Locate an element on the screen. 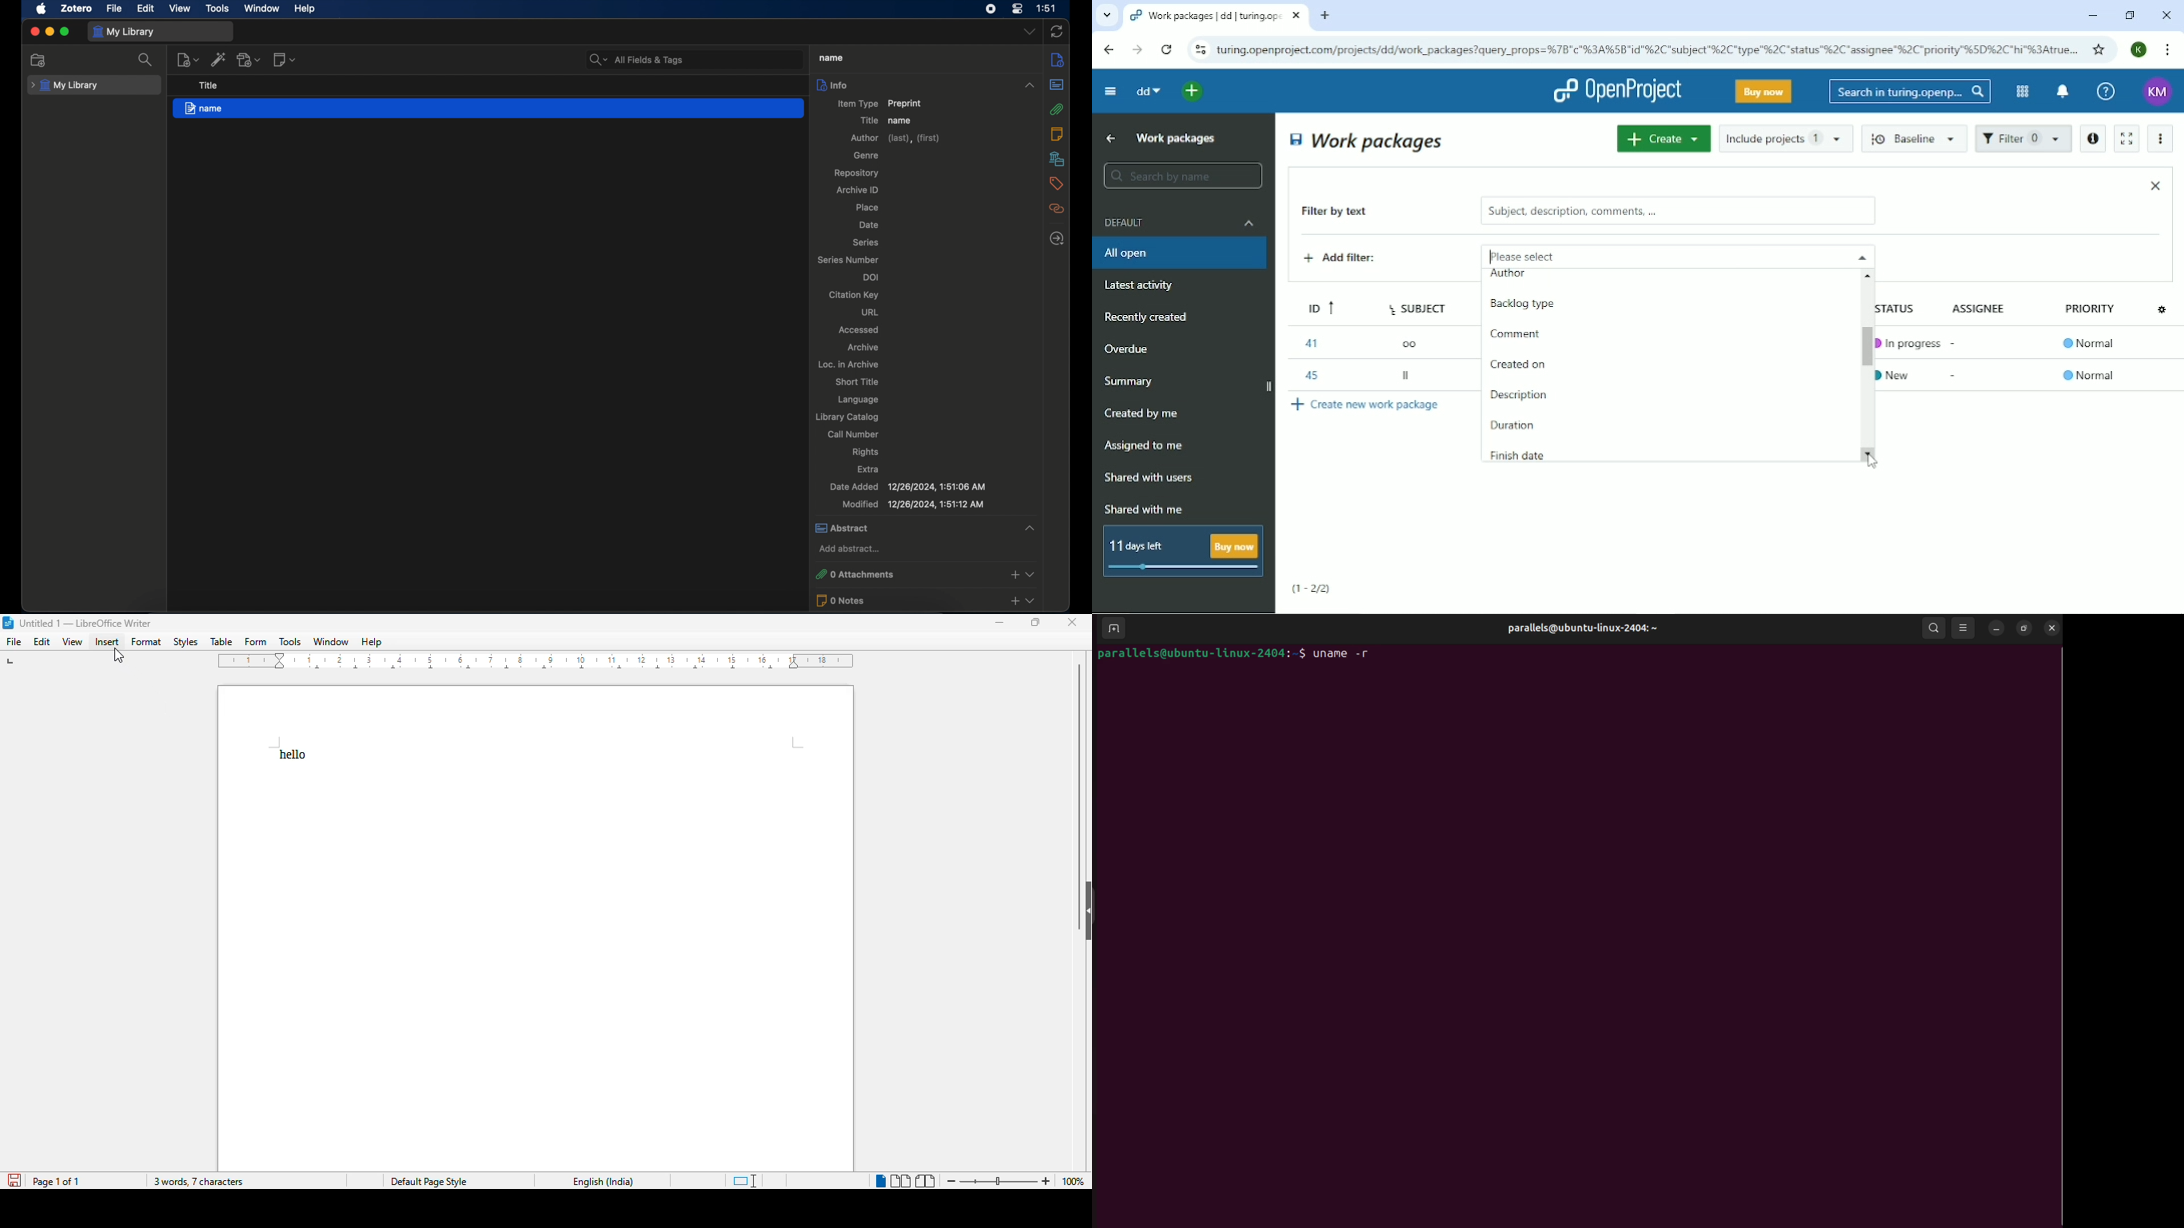 The height and width of the screenshot is (1232, 2184). Create is located at coordinates (1663, 138).